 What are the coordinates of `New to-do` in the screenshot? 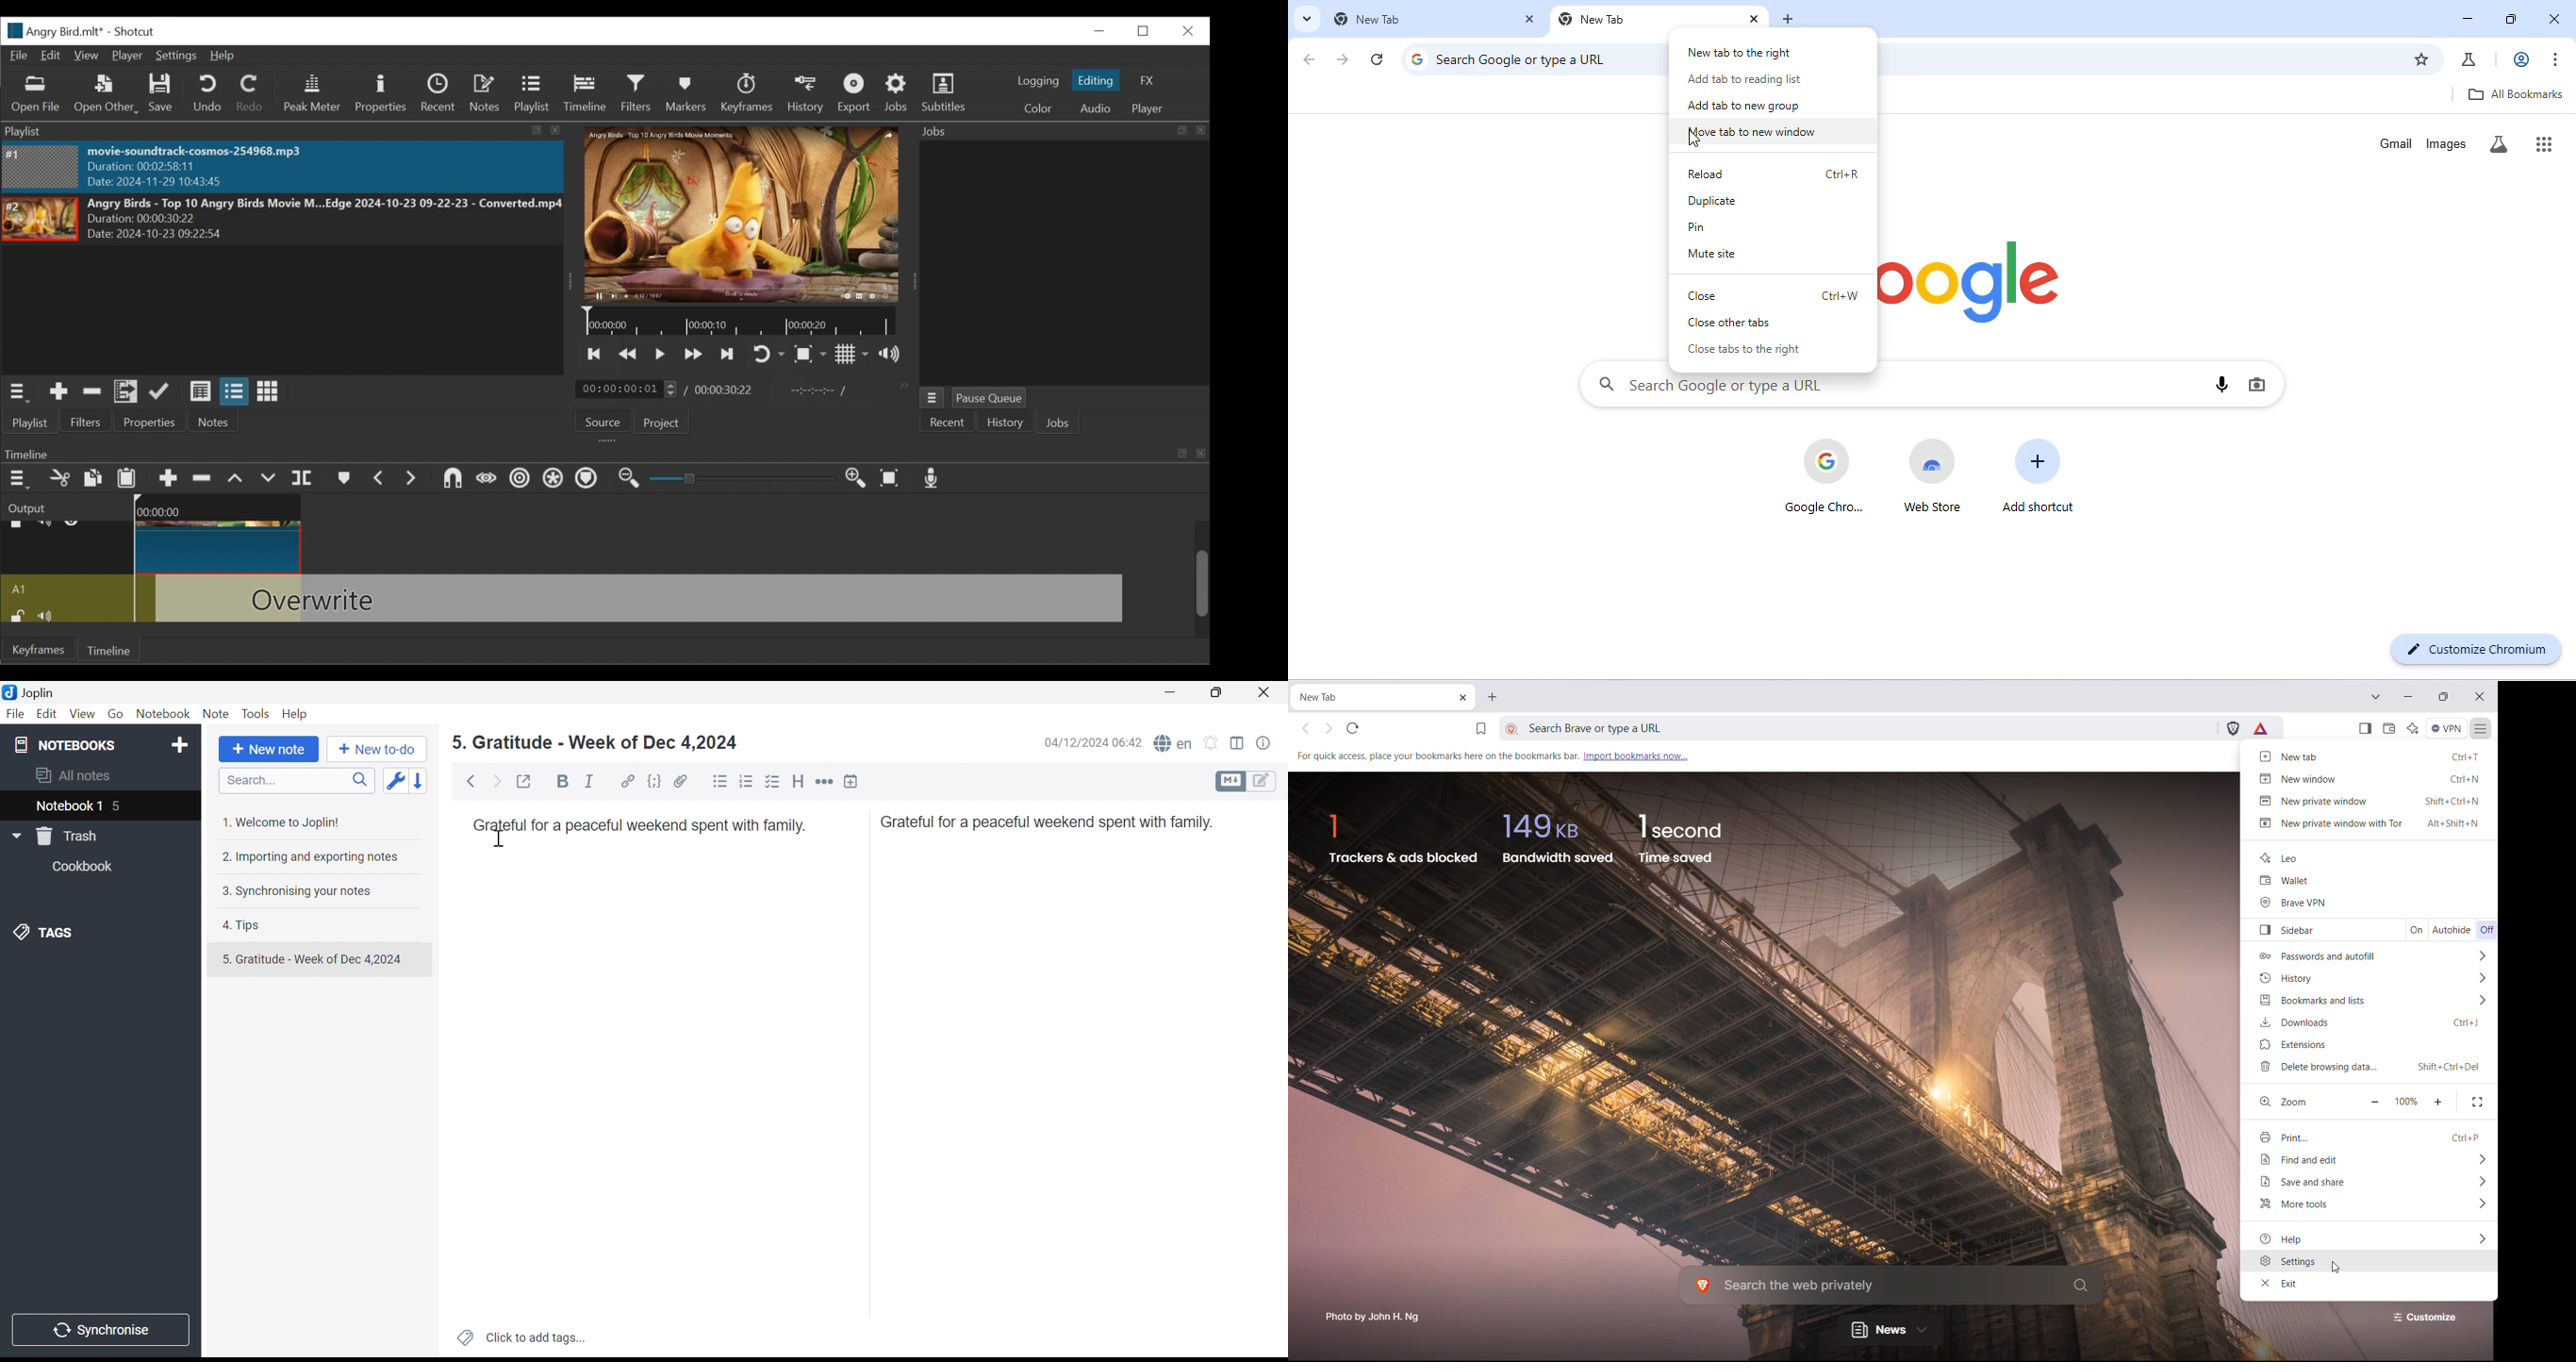 It's located at (378, 749).